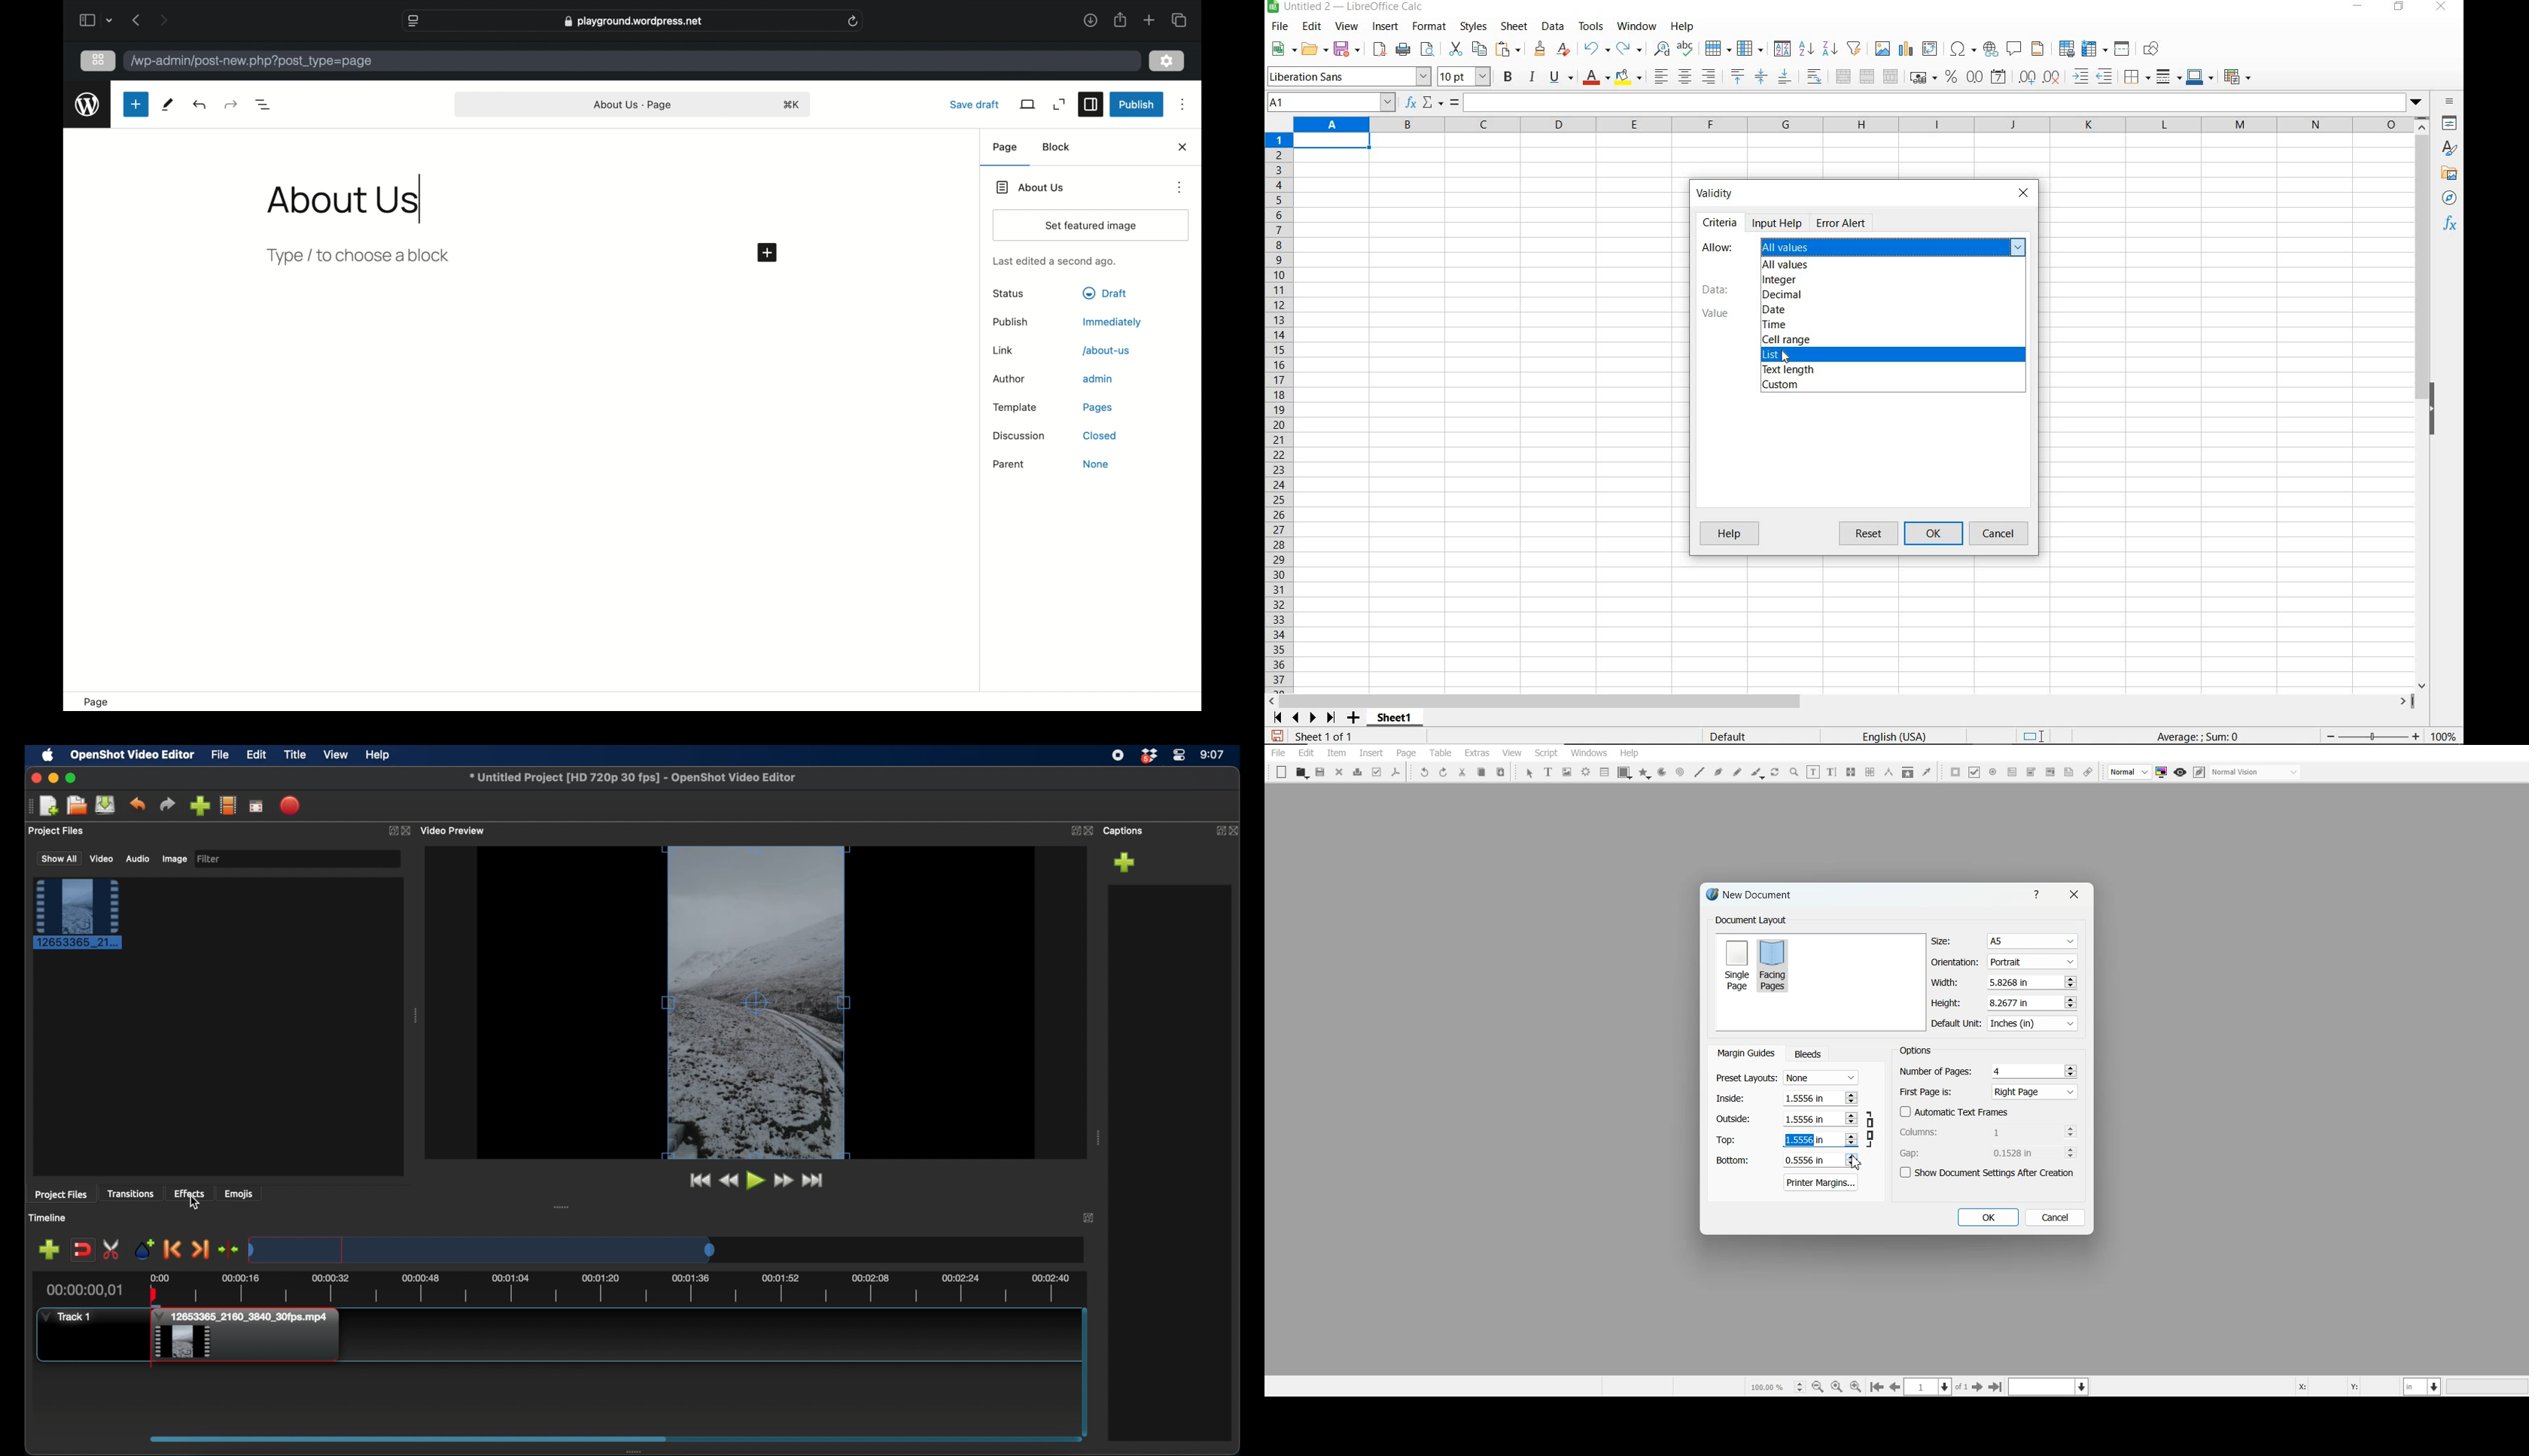 The height and width of the screenshot is (1456, 2548). I want to click on save project, so click(106, 806).